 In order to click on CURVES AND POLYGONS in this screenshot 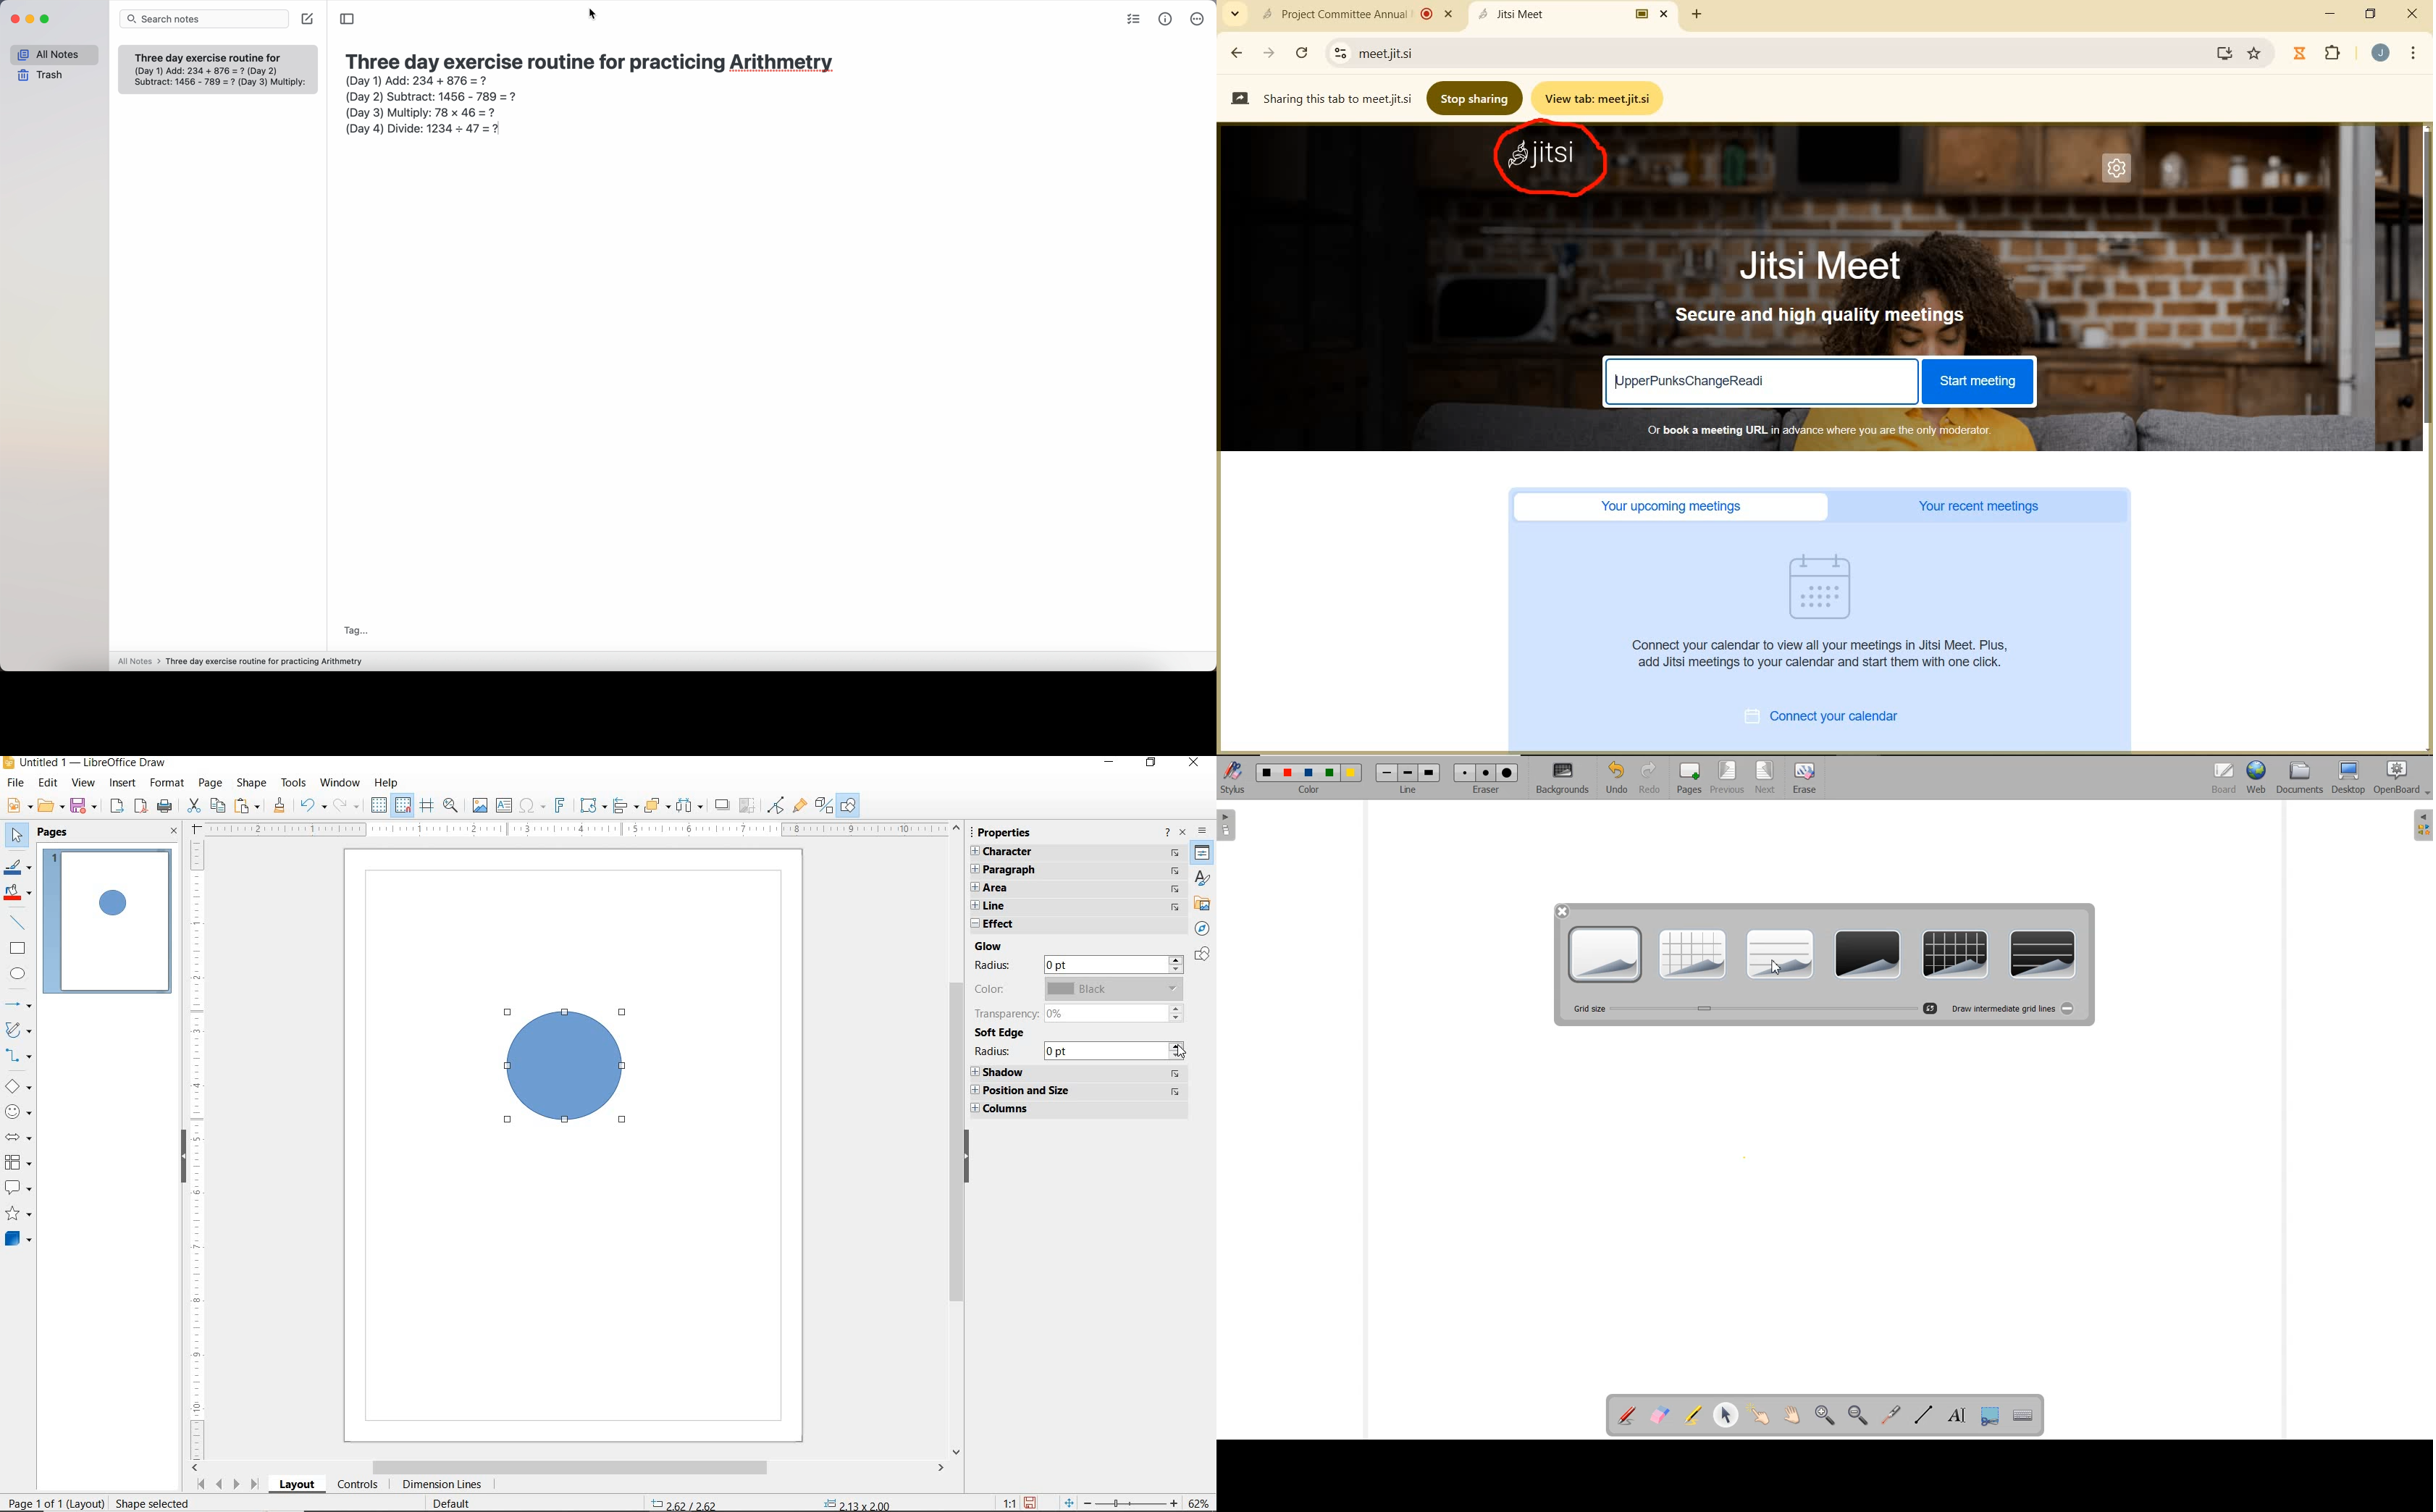, I will do `click(20, 1030)`.